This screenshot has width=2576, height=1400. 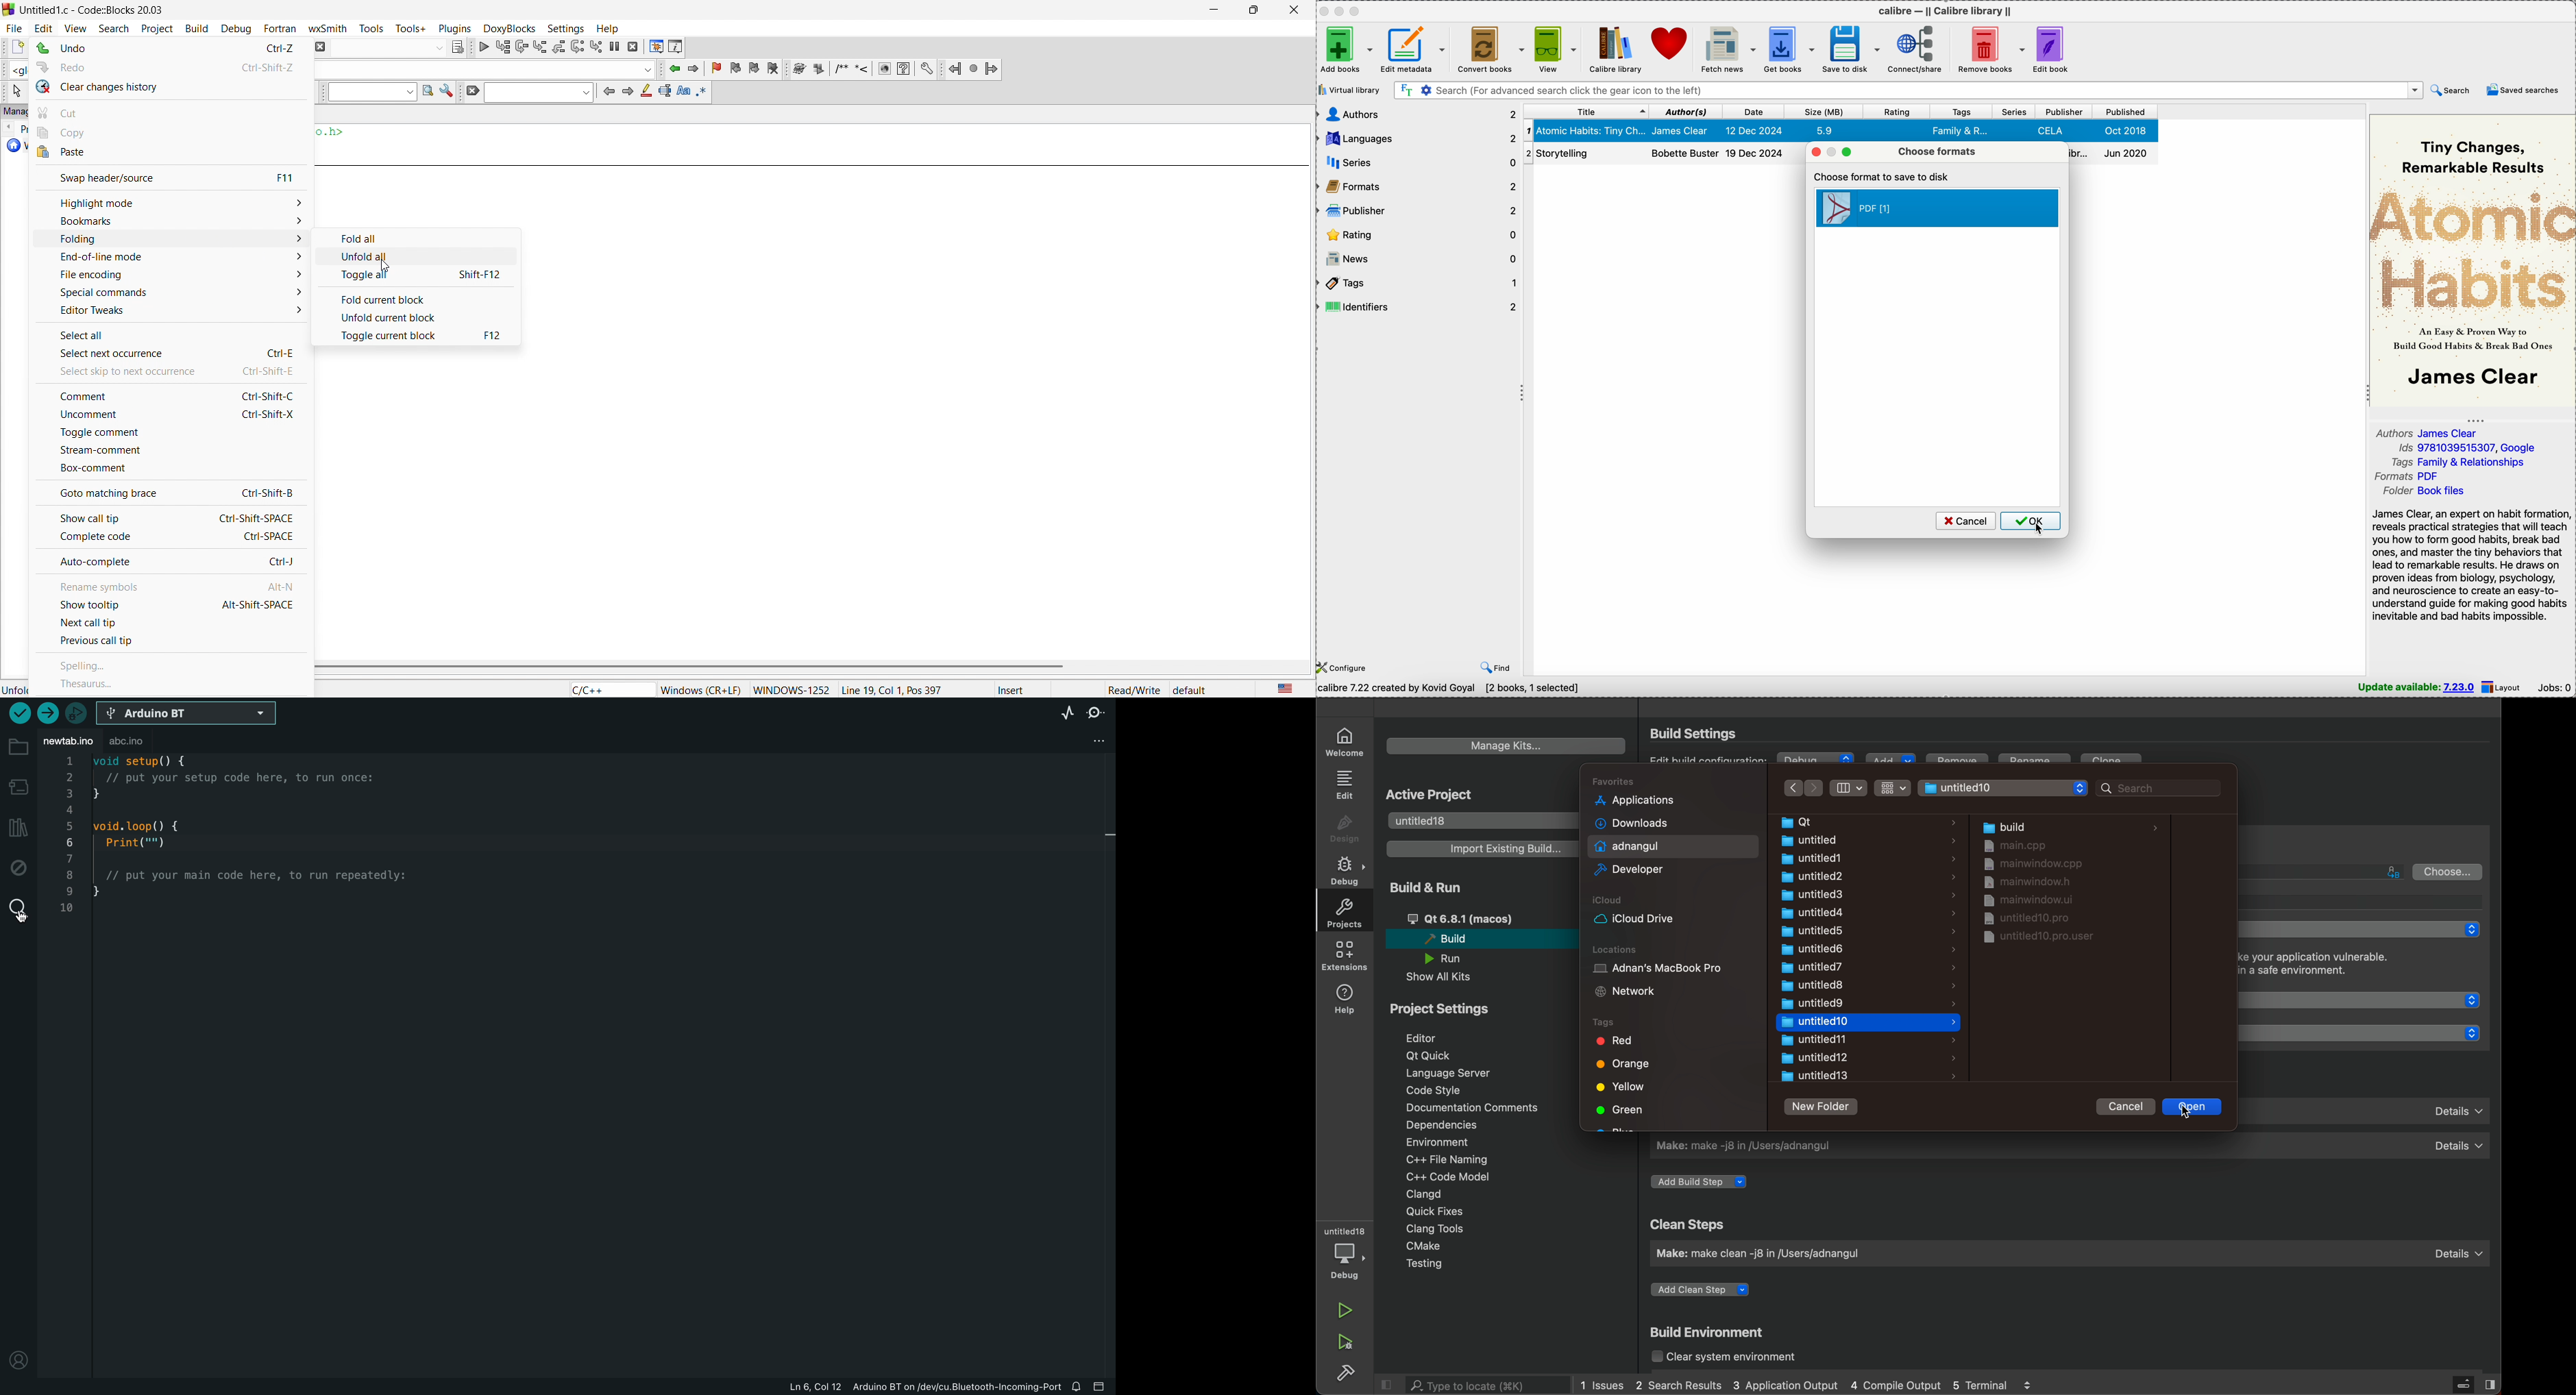 What do you see at coordinates (1420, 236) in the screenshot?
I see `rating` at bounding box center [1420, 236].